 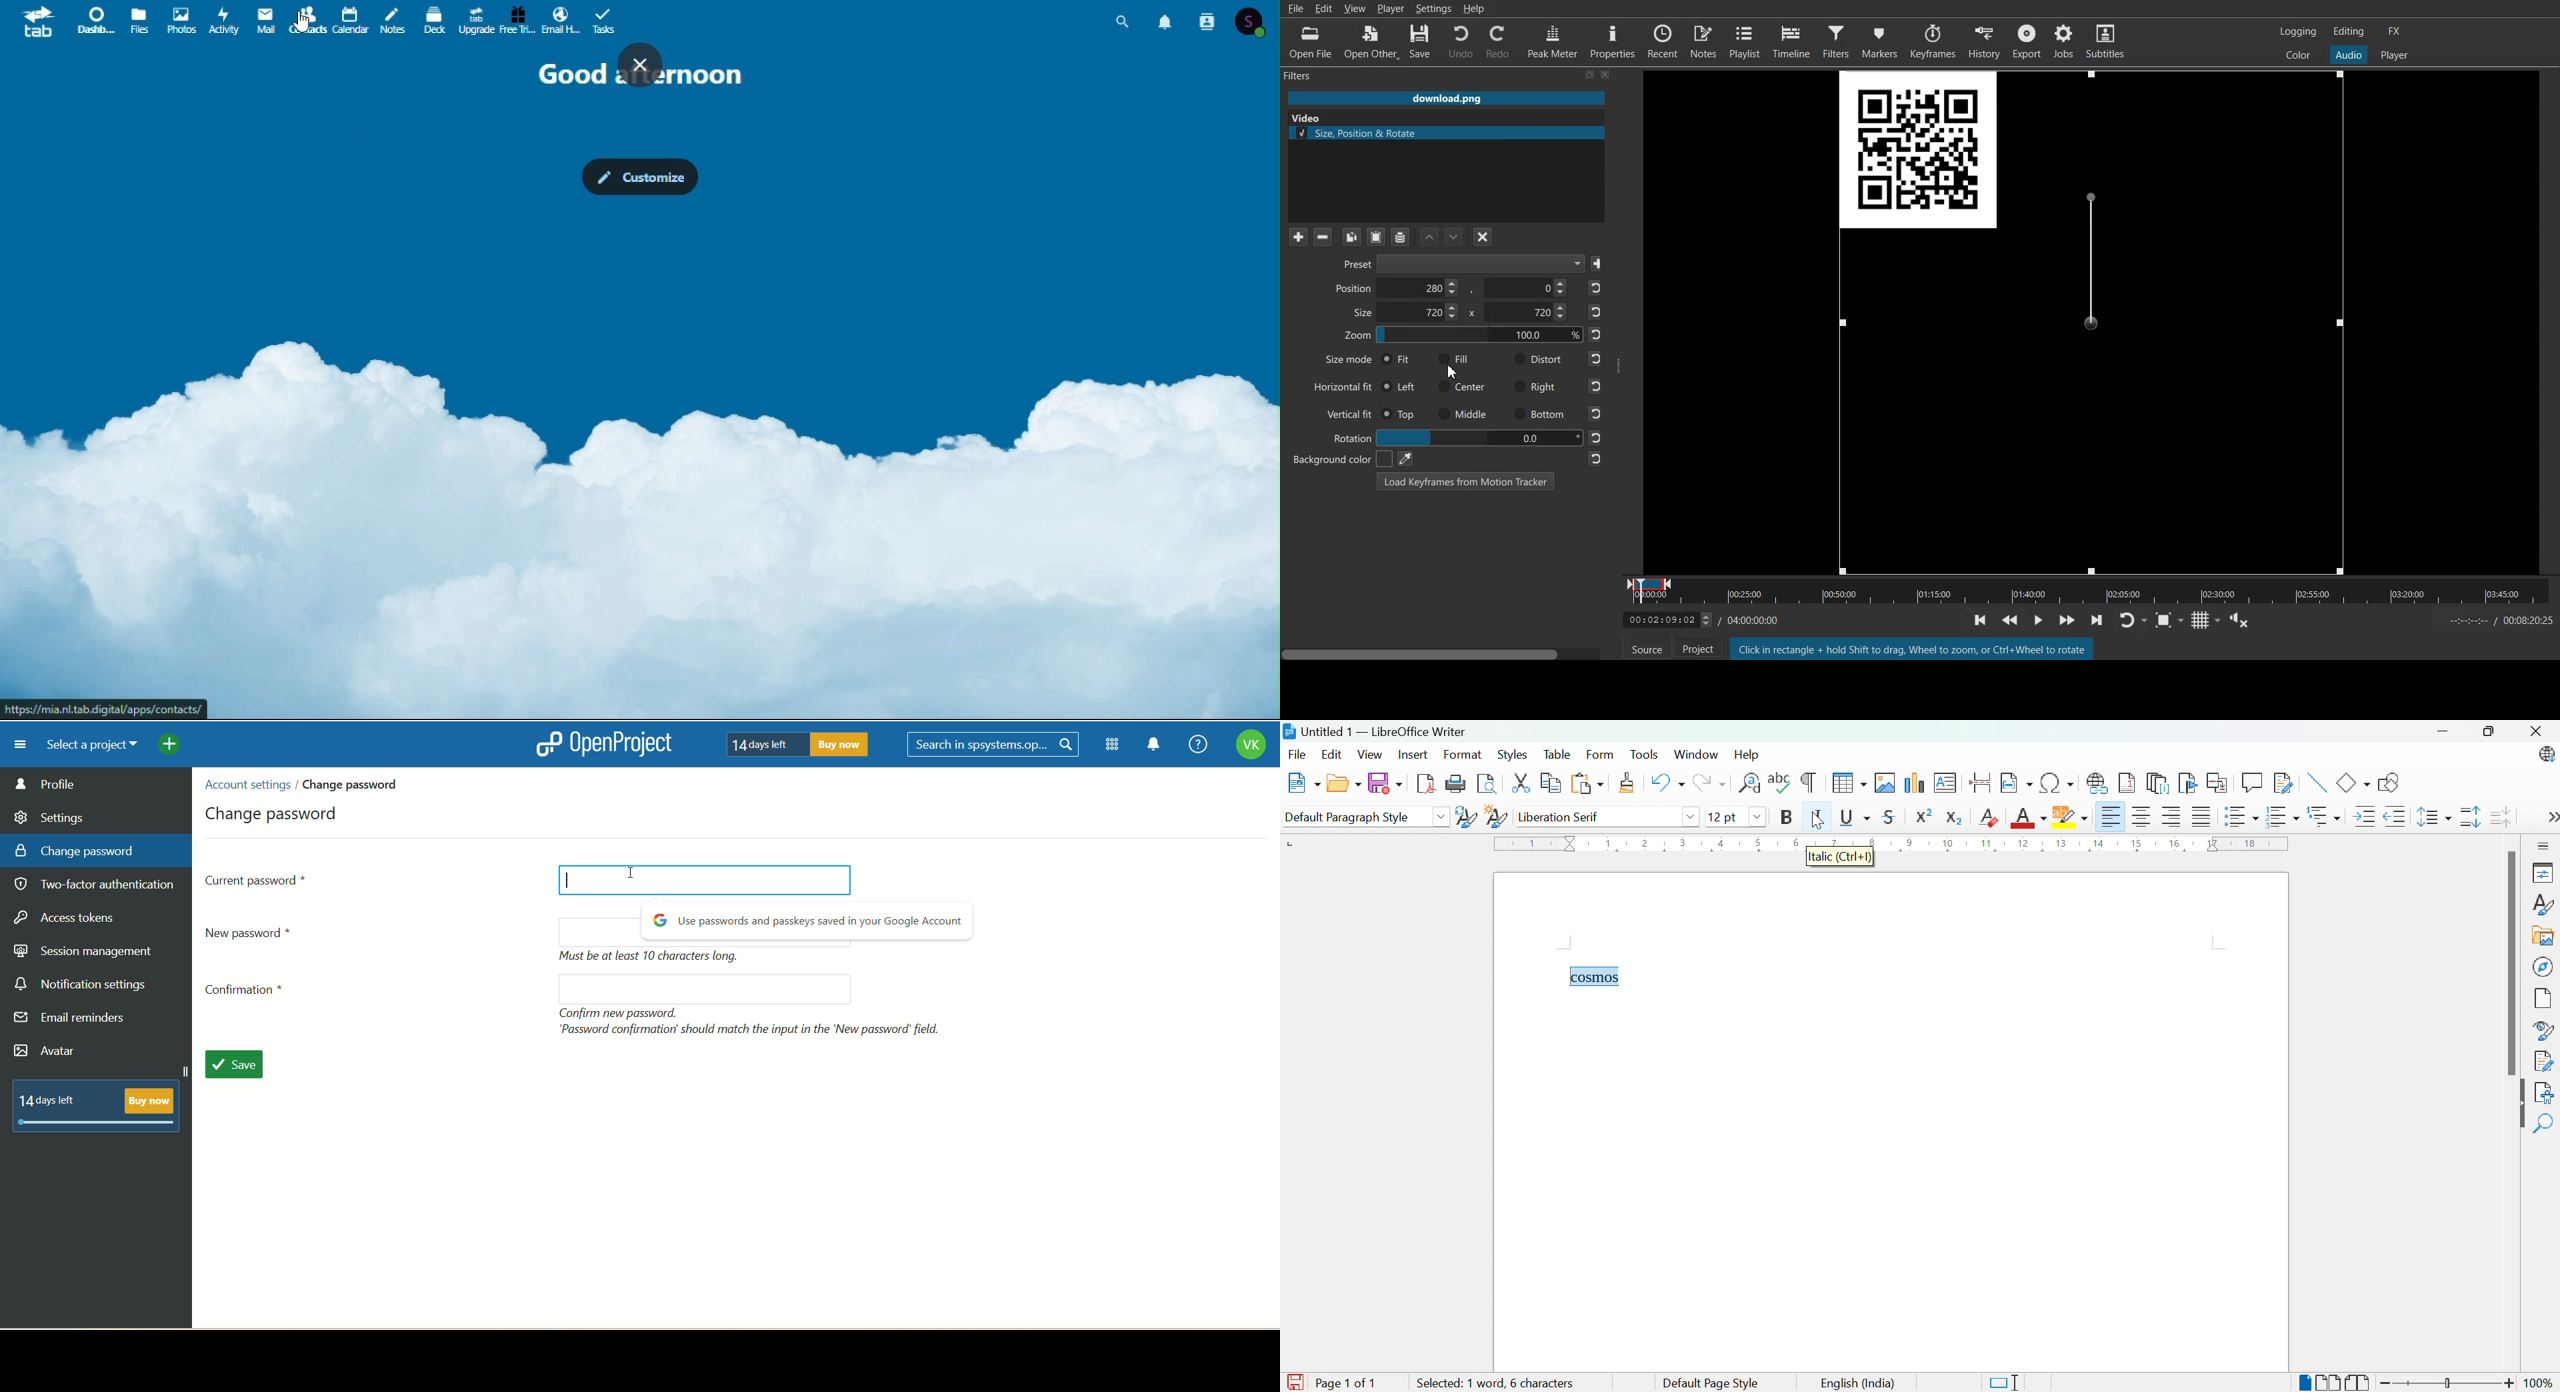 What do you see at coordinates (249, 993) in the screenshot?
I see `confirmation` at bounding box center [249, 993].